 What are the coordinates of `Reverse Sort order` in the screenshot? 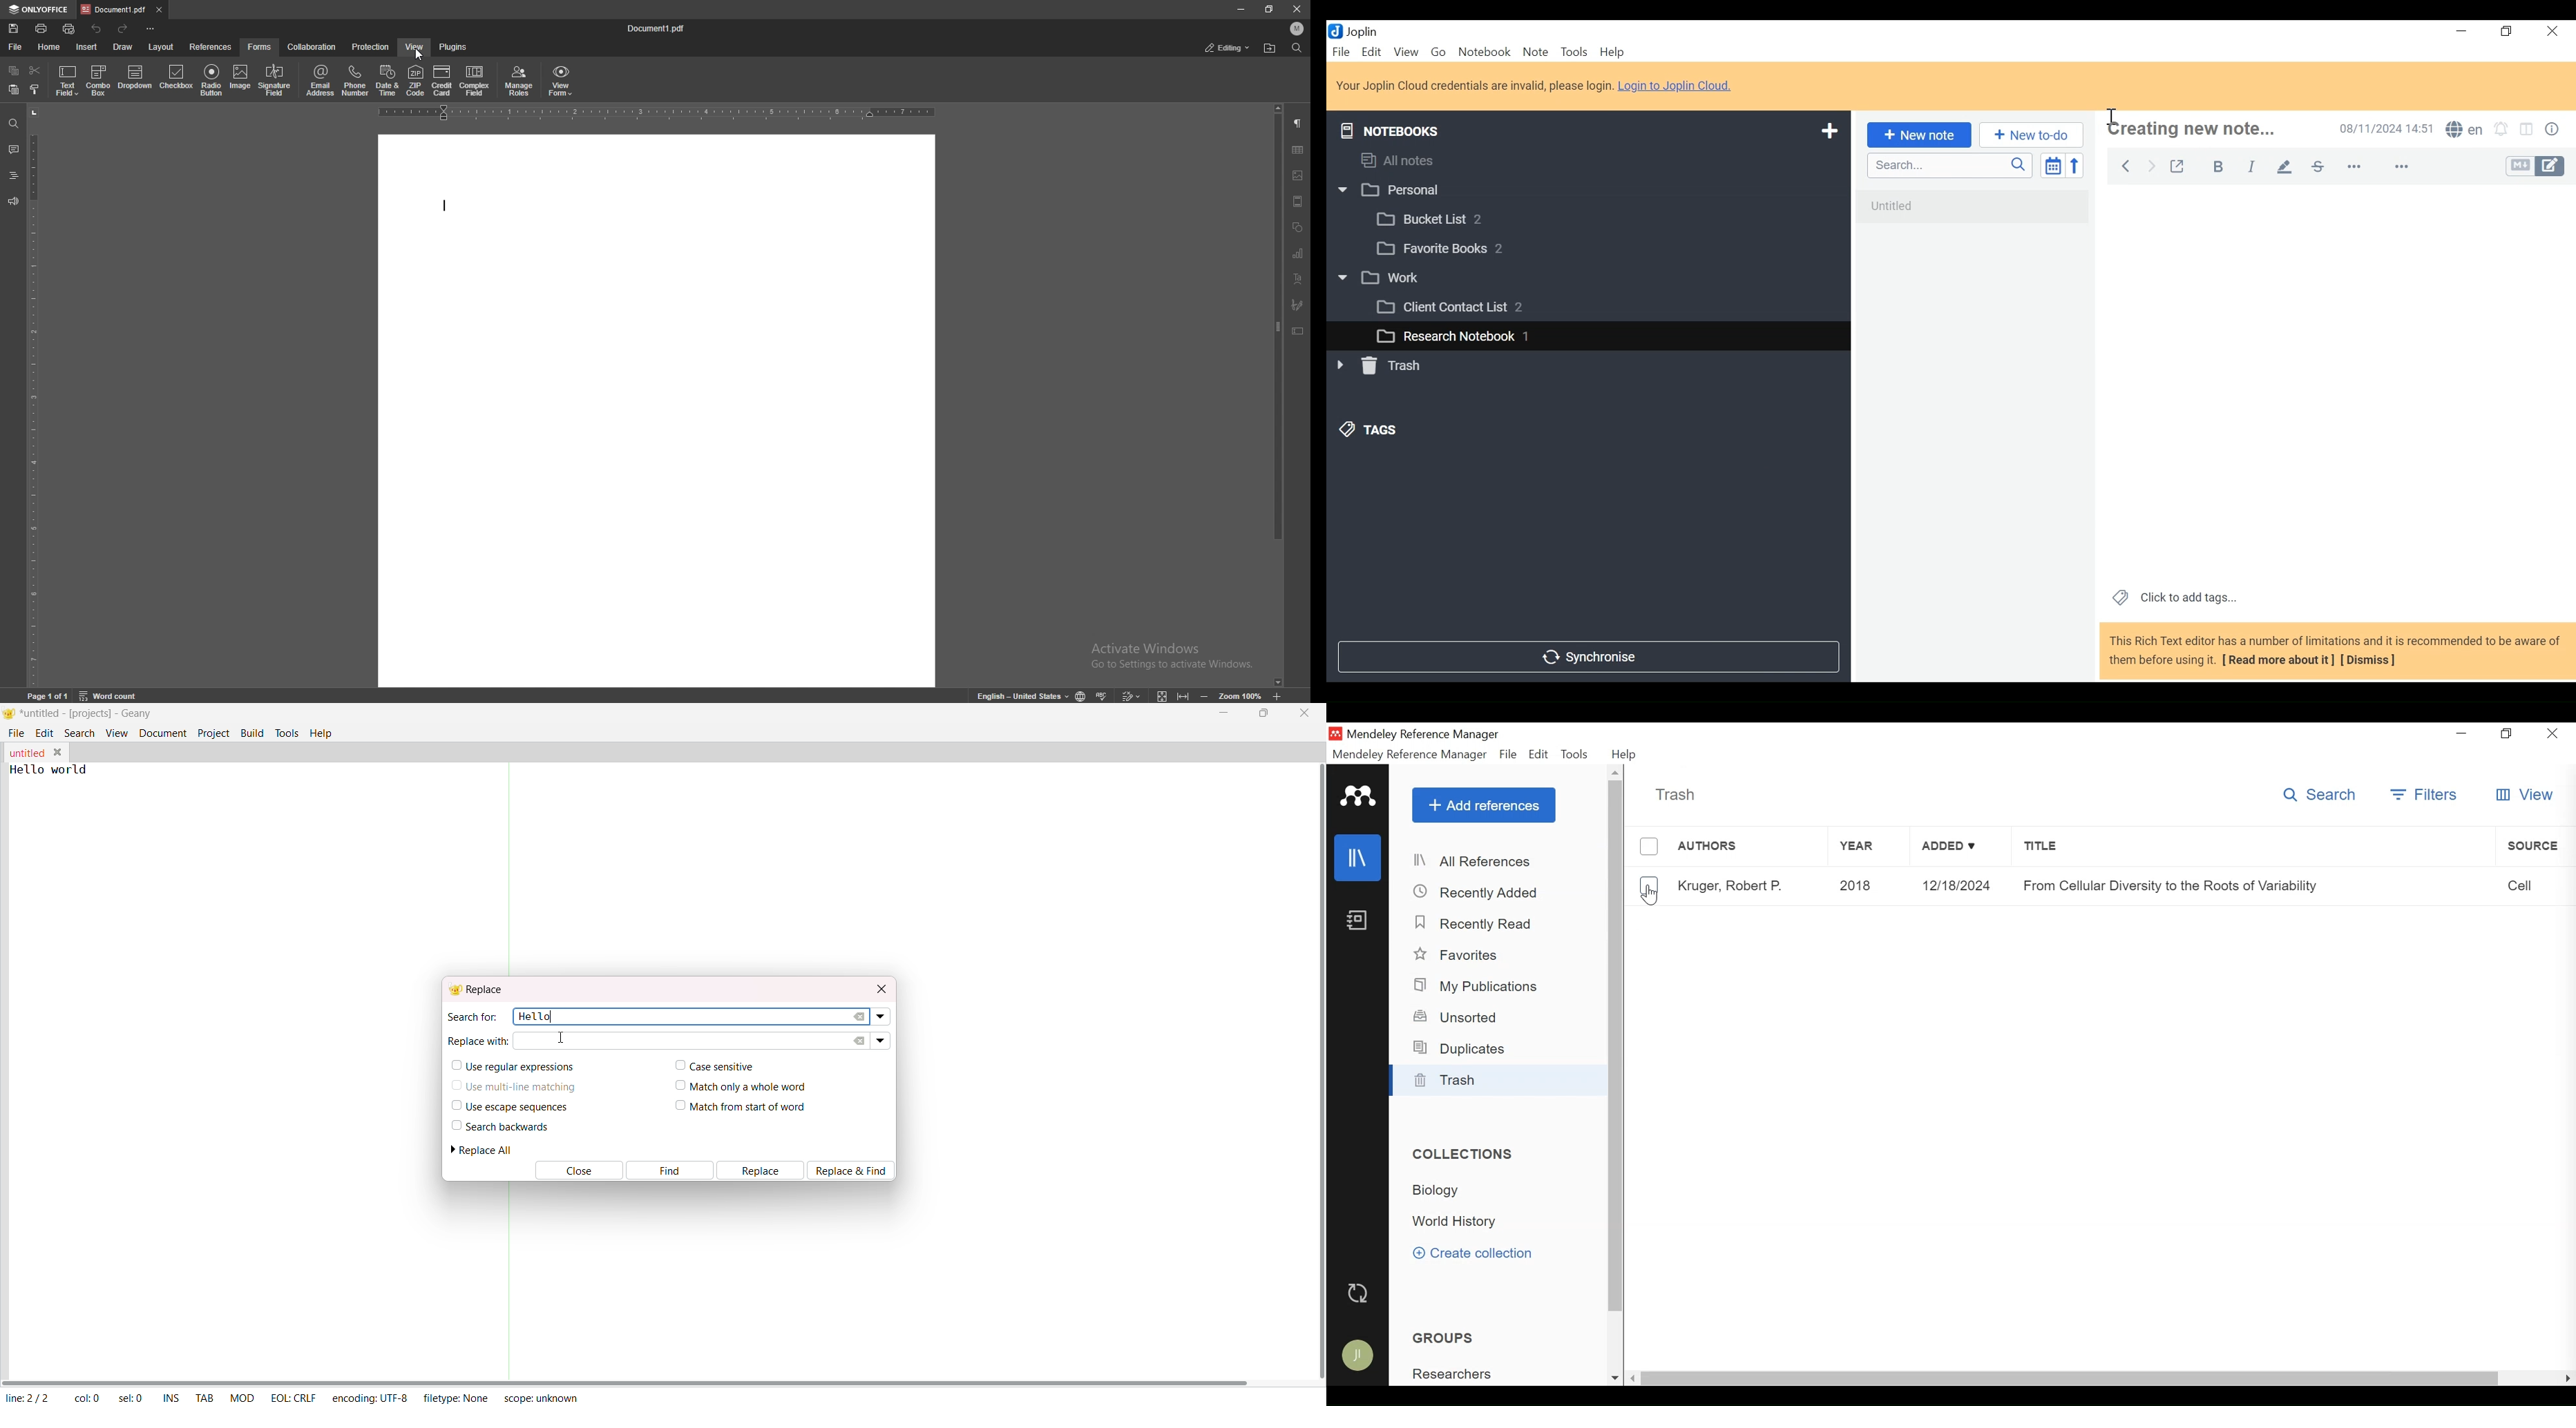 It's located at (2078, 165).